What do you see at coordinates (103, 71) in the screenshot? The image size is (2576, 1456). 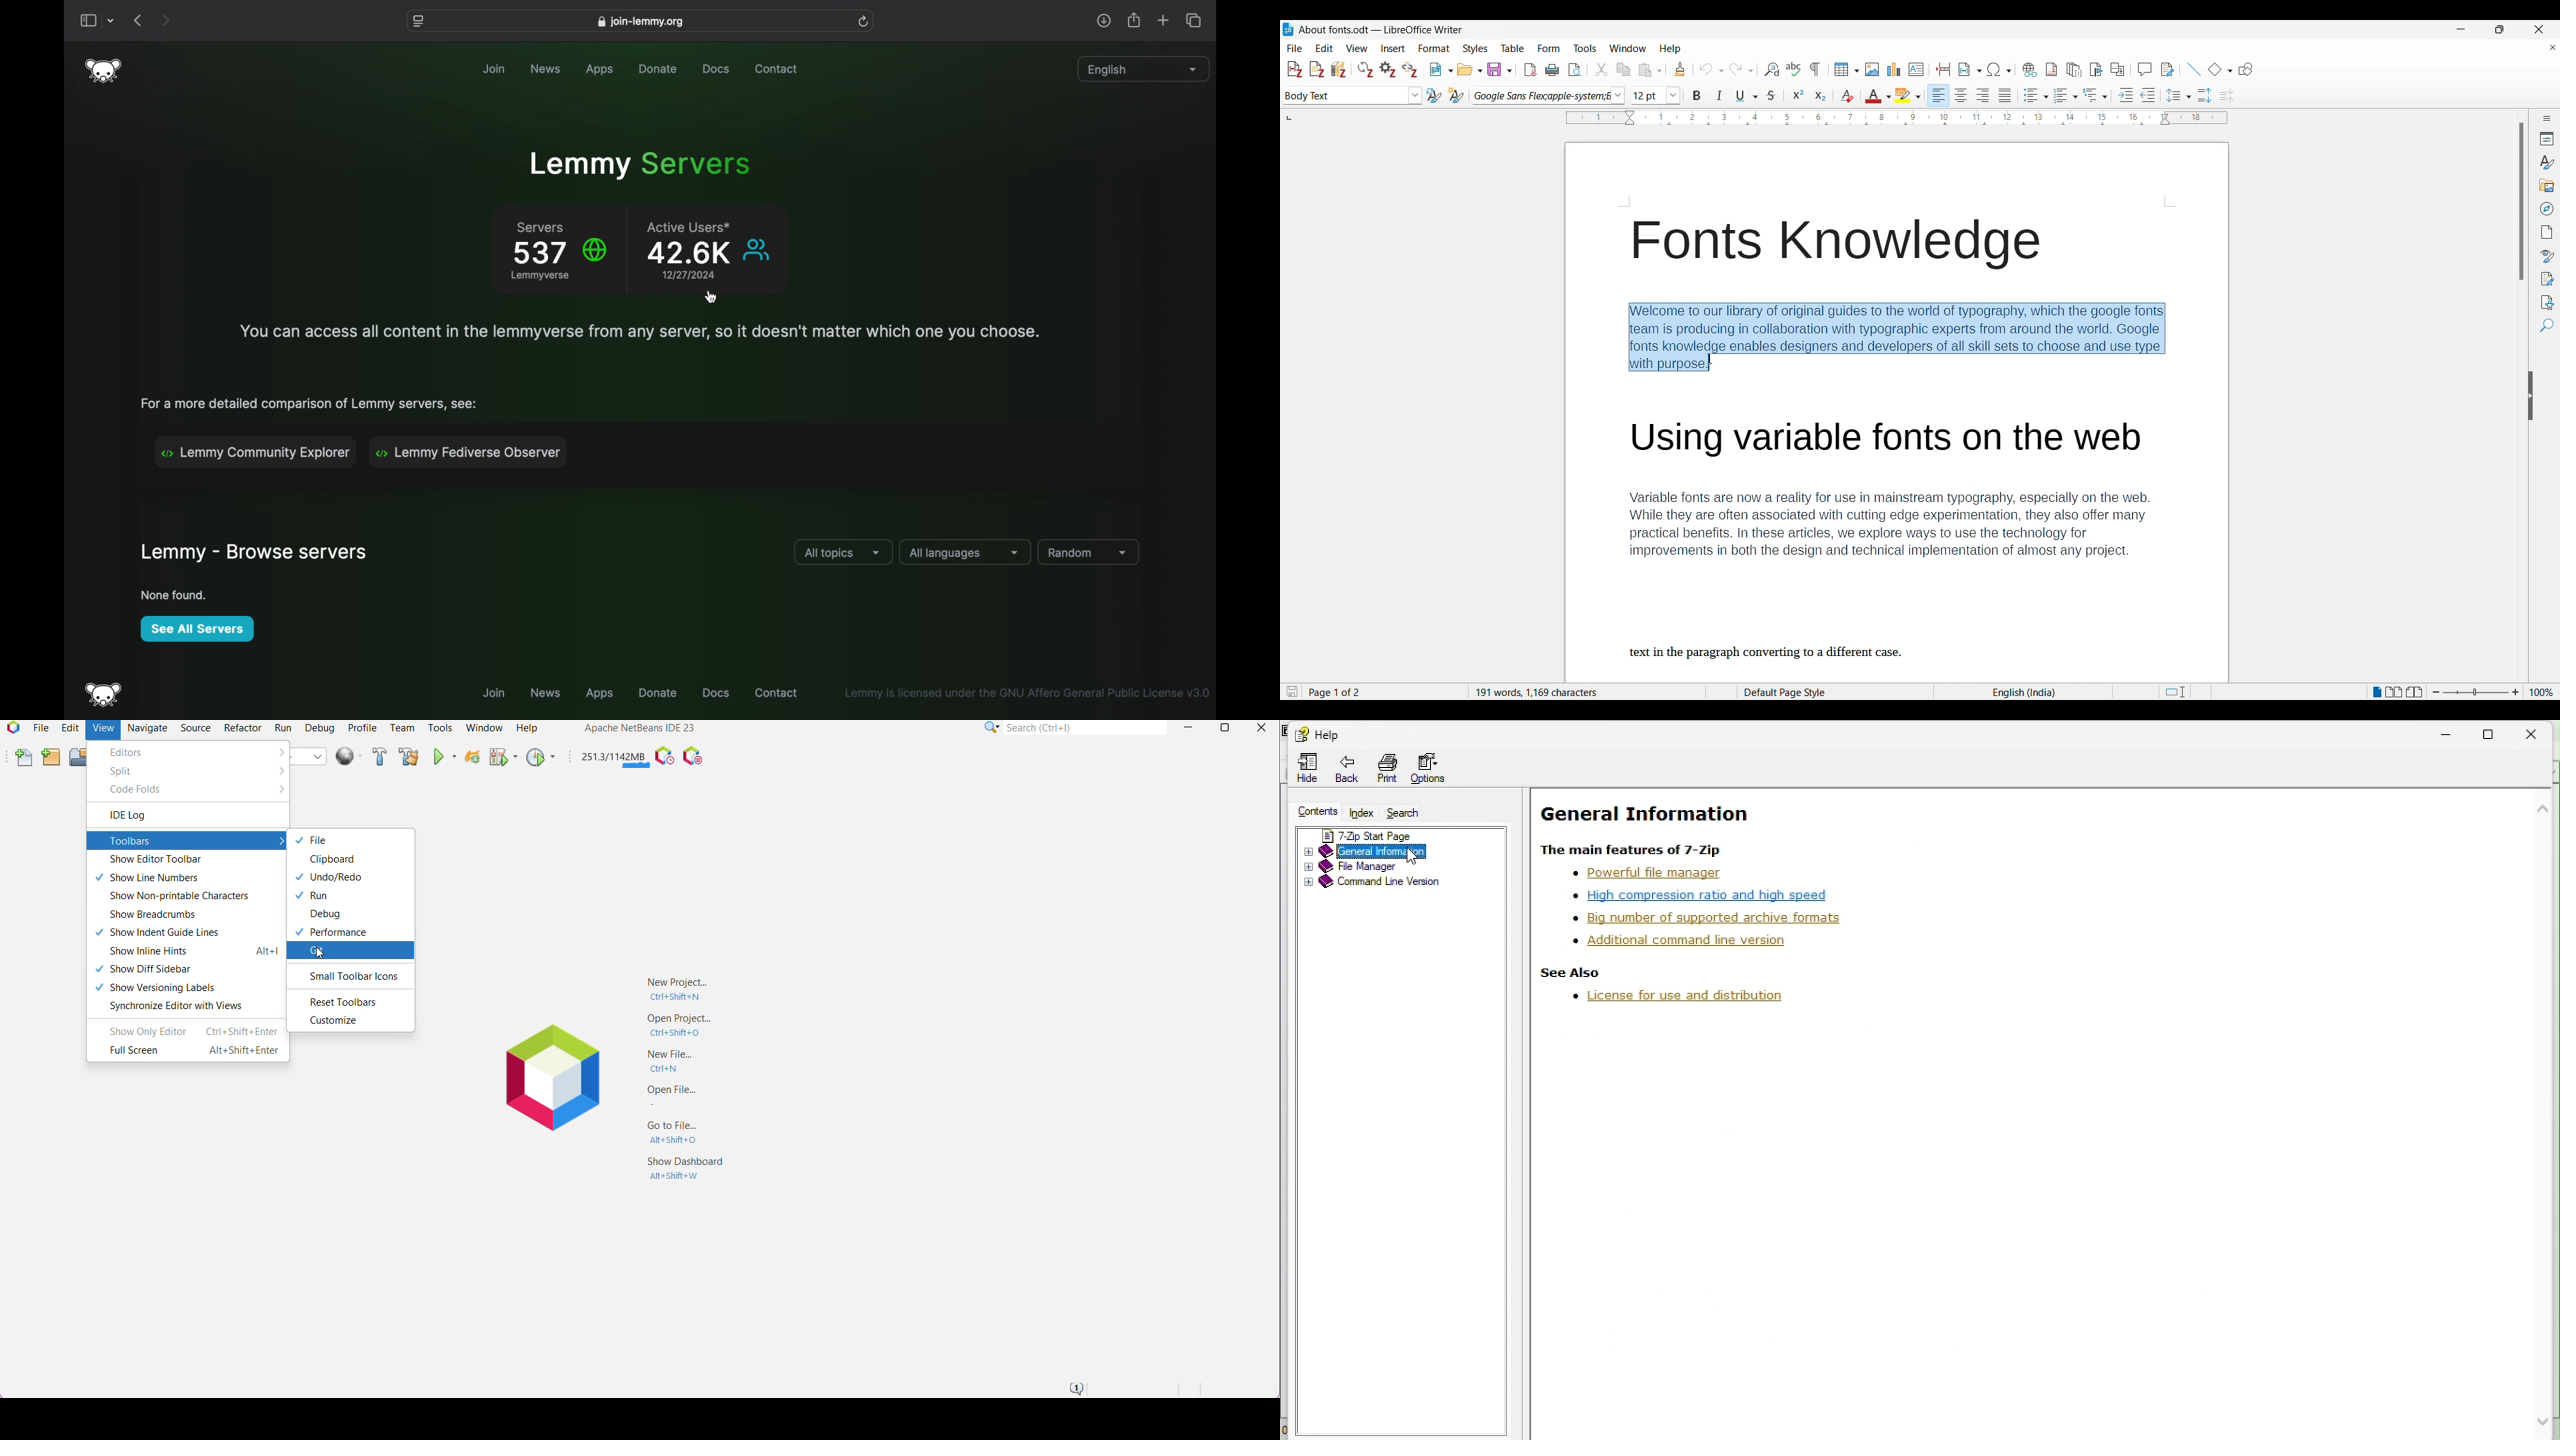 I see `lemmy ` at bounding box center [103, 71].